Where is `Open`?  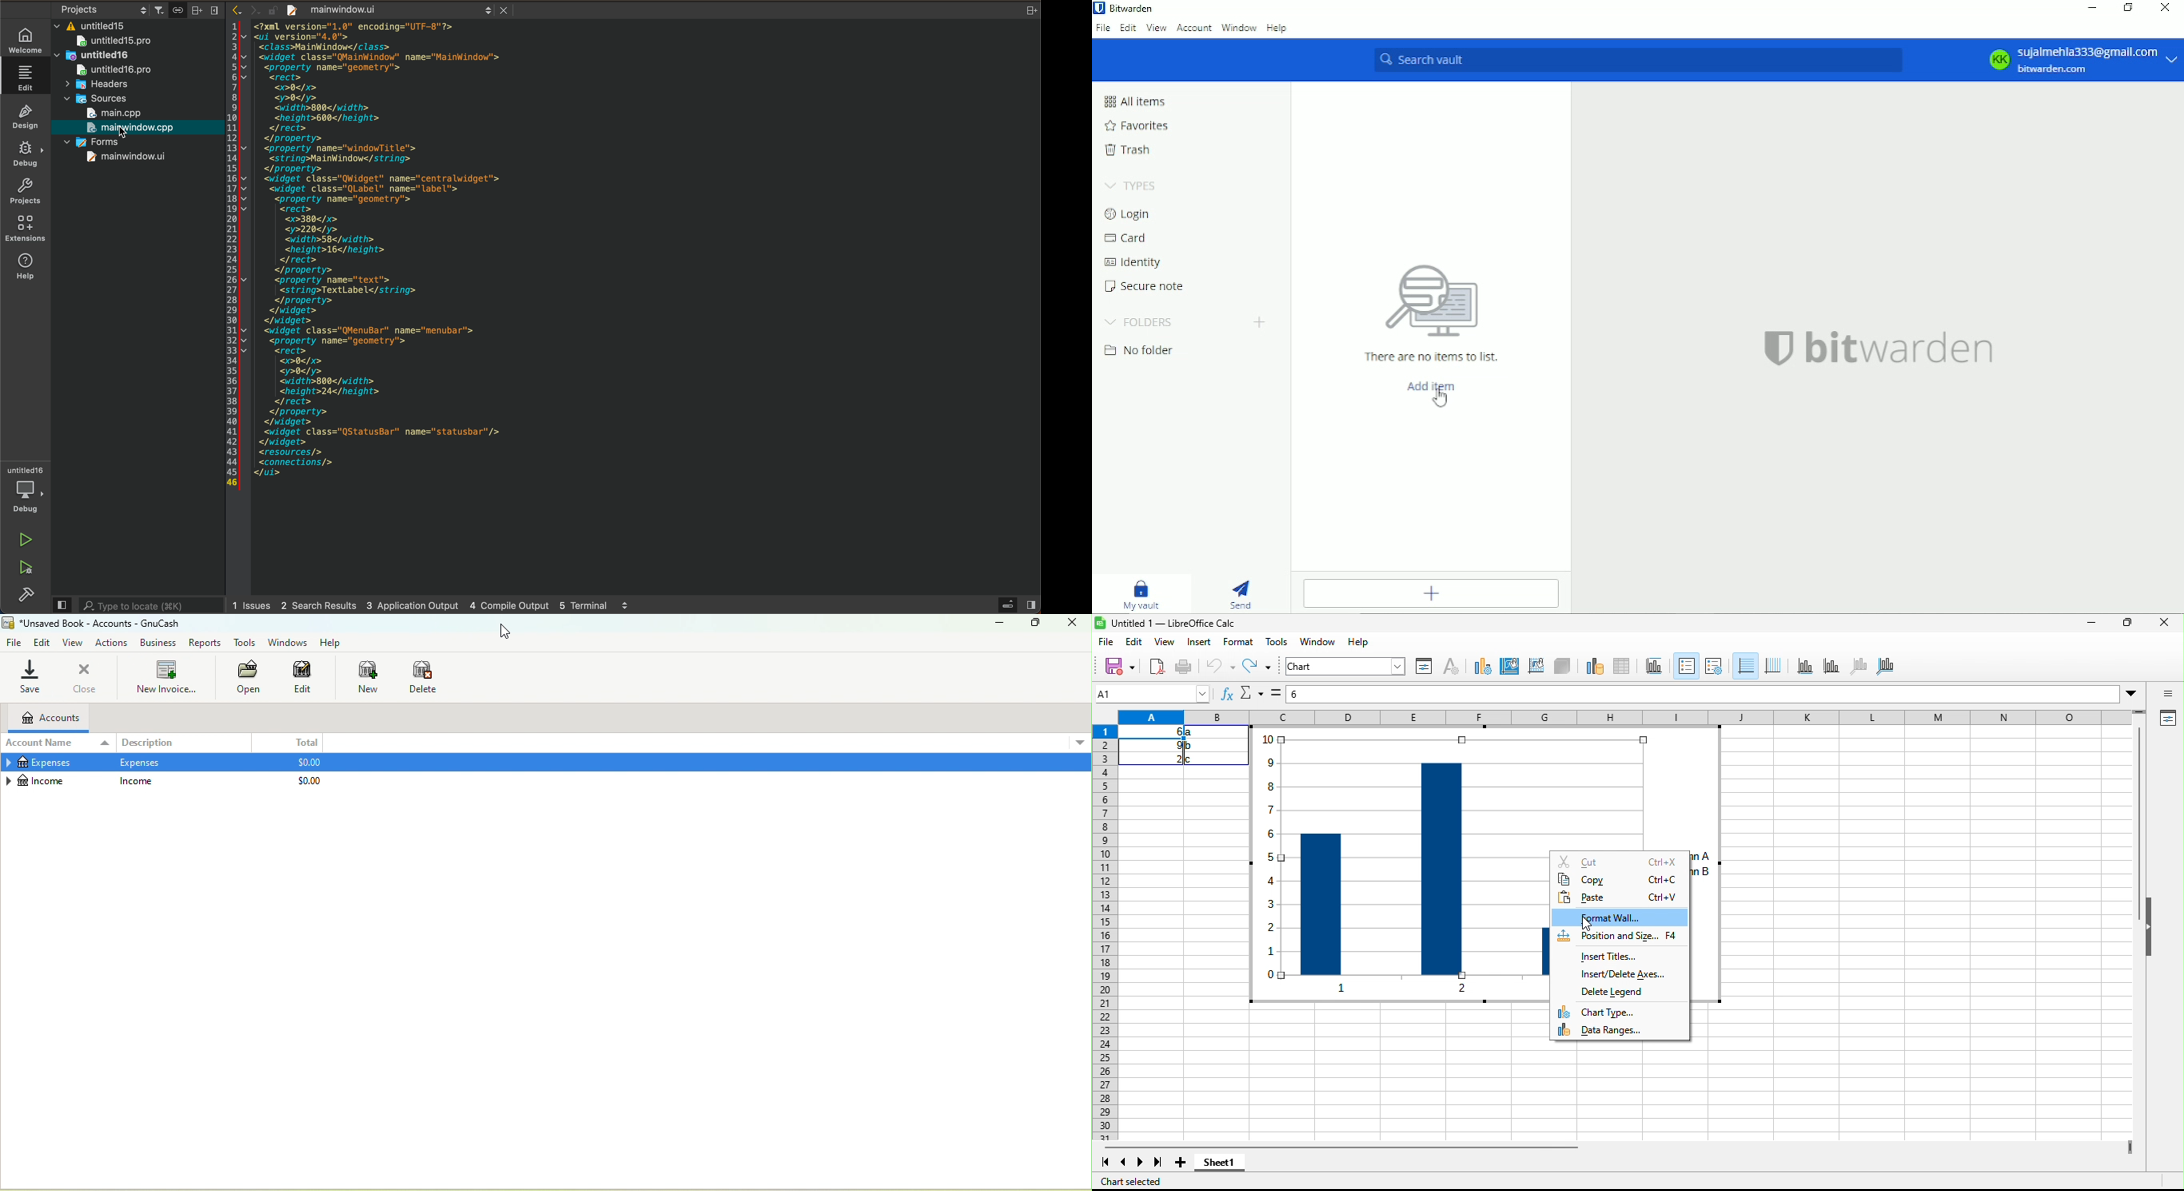
Open is located at coordinates (247, 678).